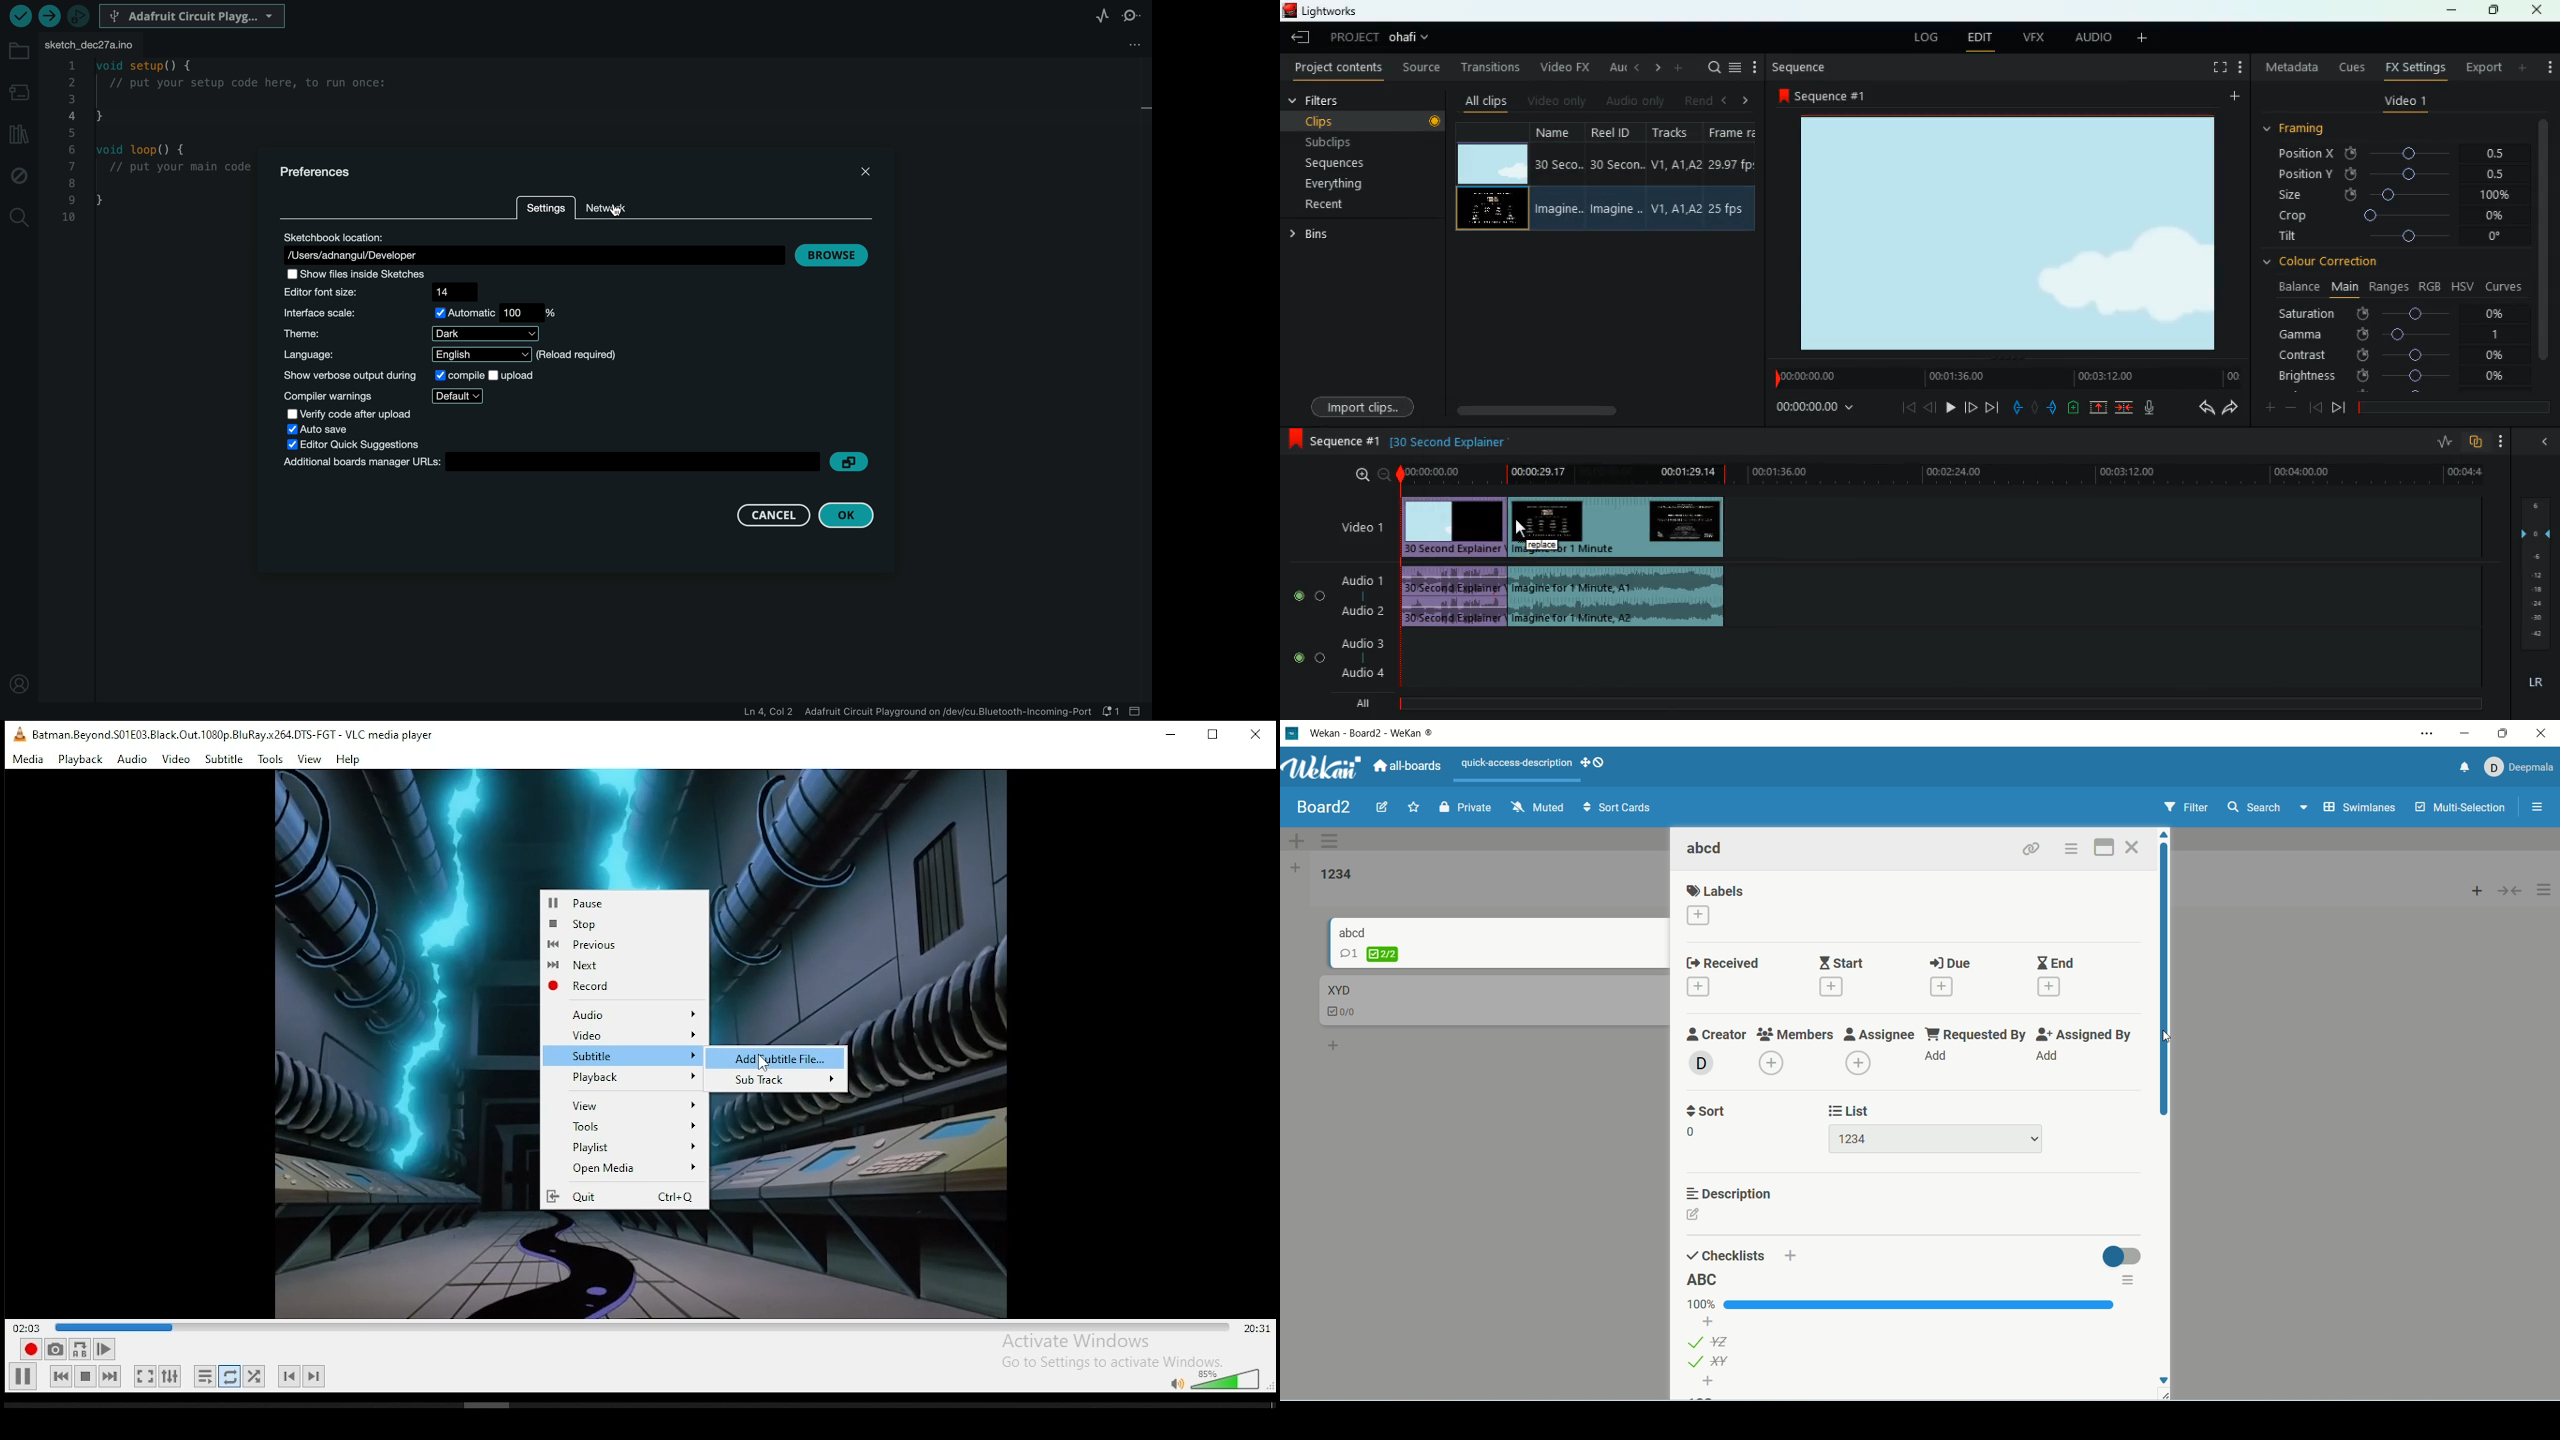 The height and width of the screenshot is (1456, 2576). I want to click on labels, so click(1717, 891).